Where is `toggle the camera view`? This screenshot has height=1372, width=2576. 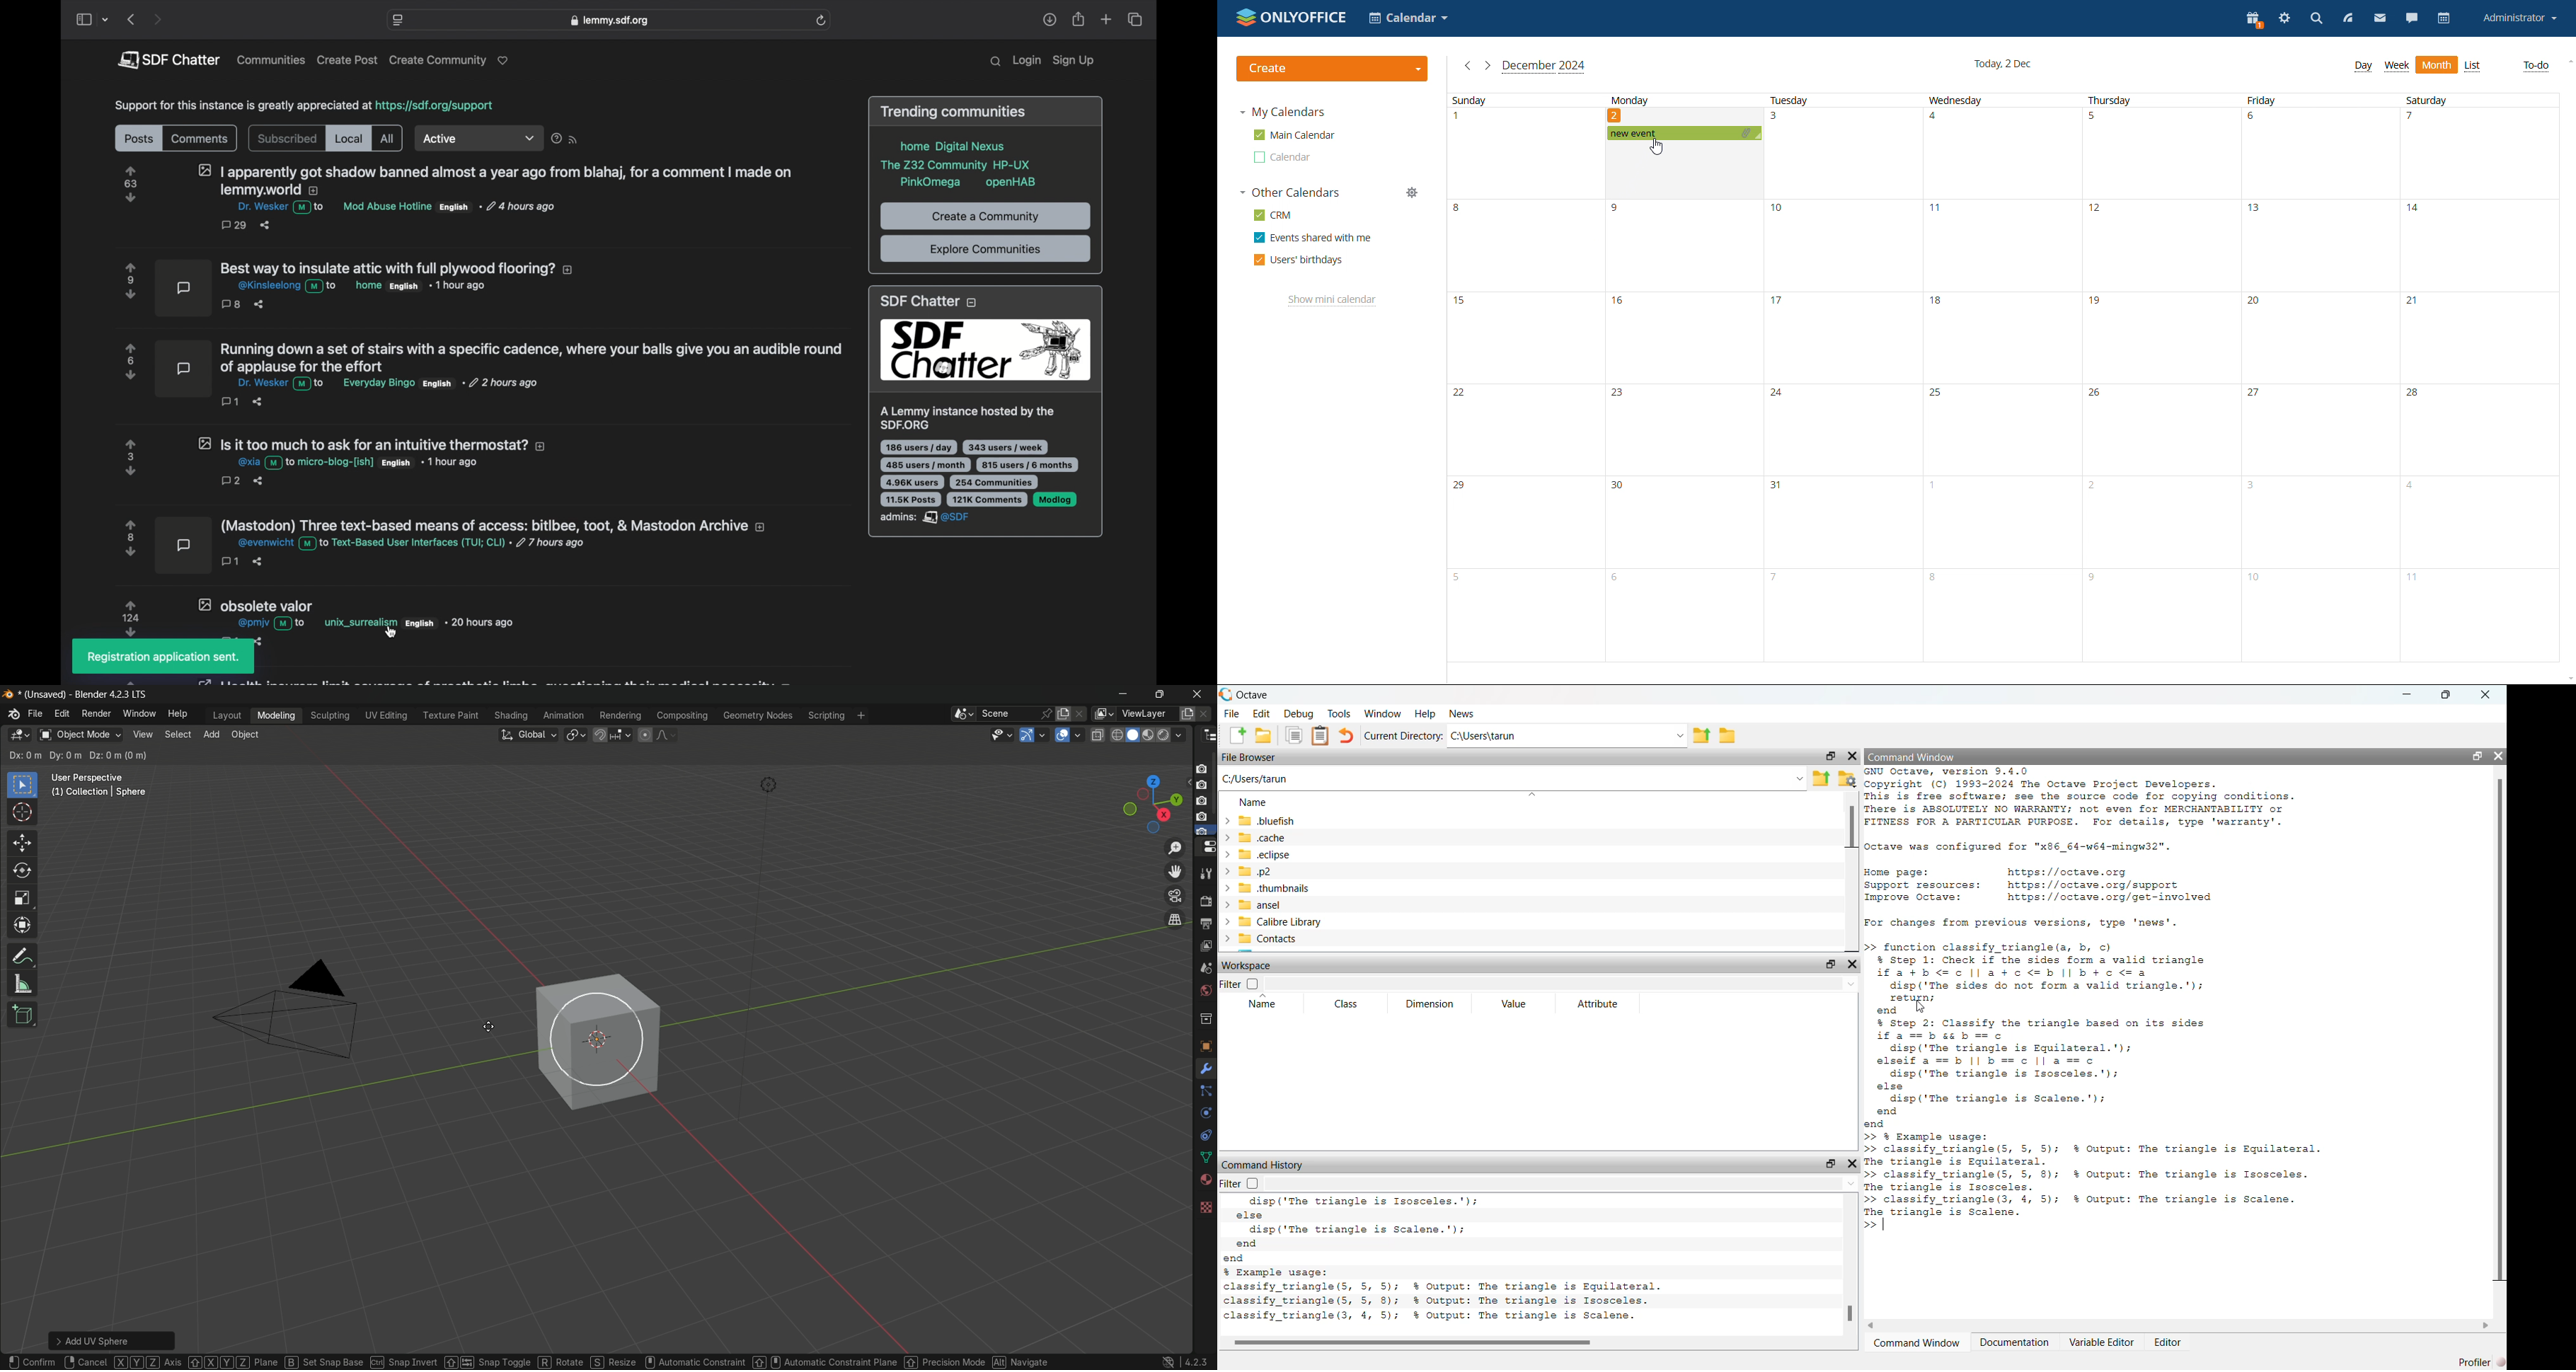 toggle the camera view is located at coordinates (1175, 896).